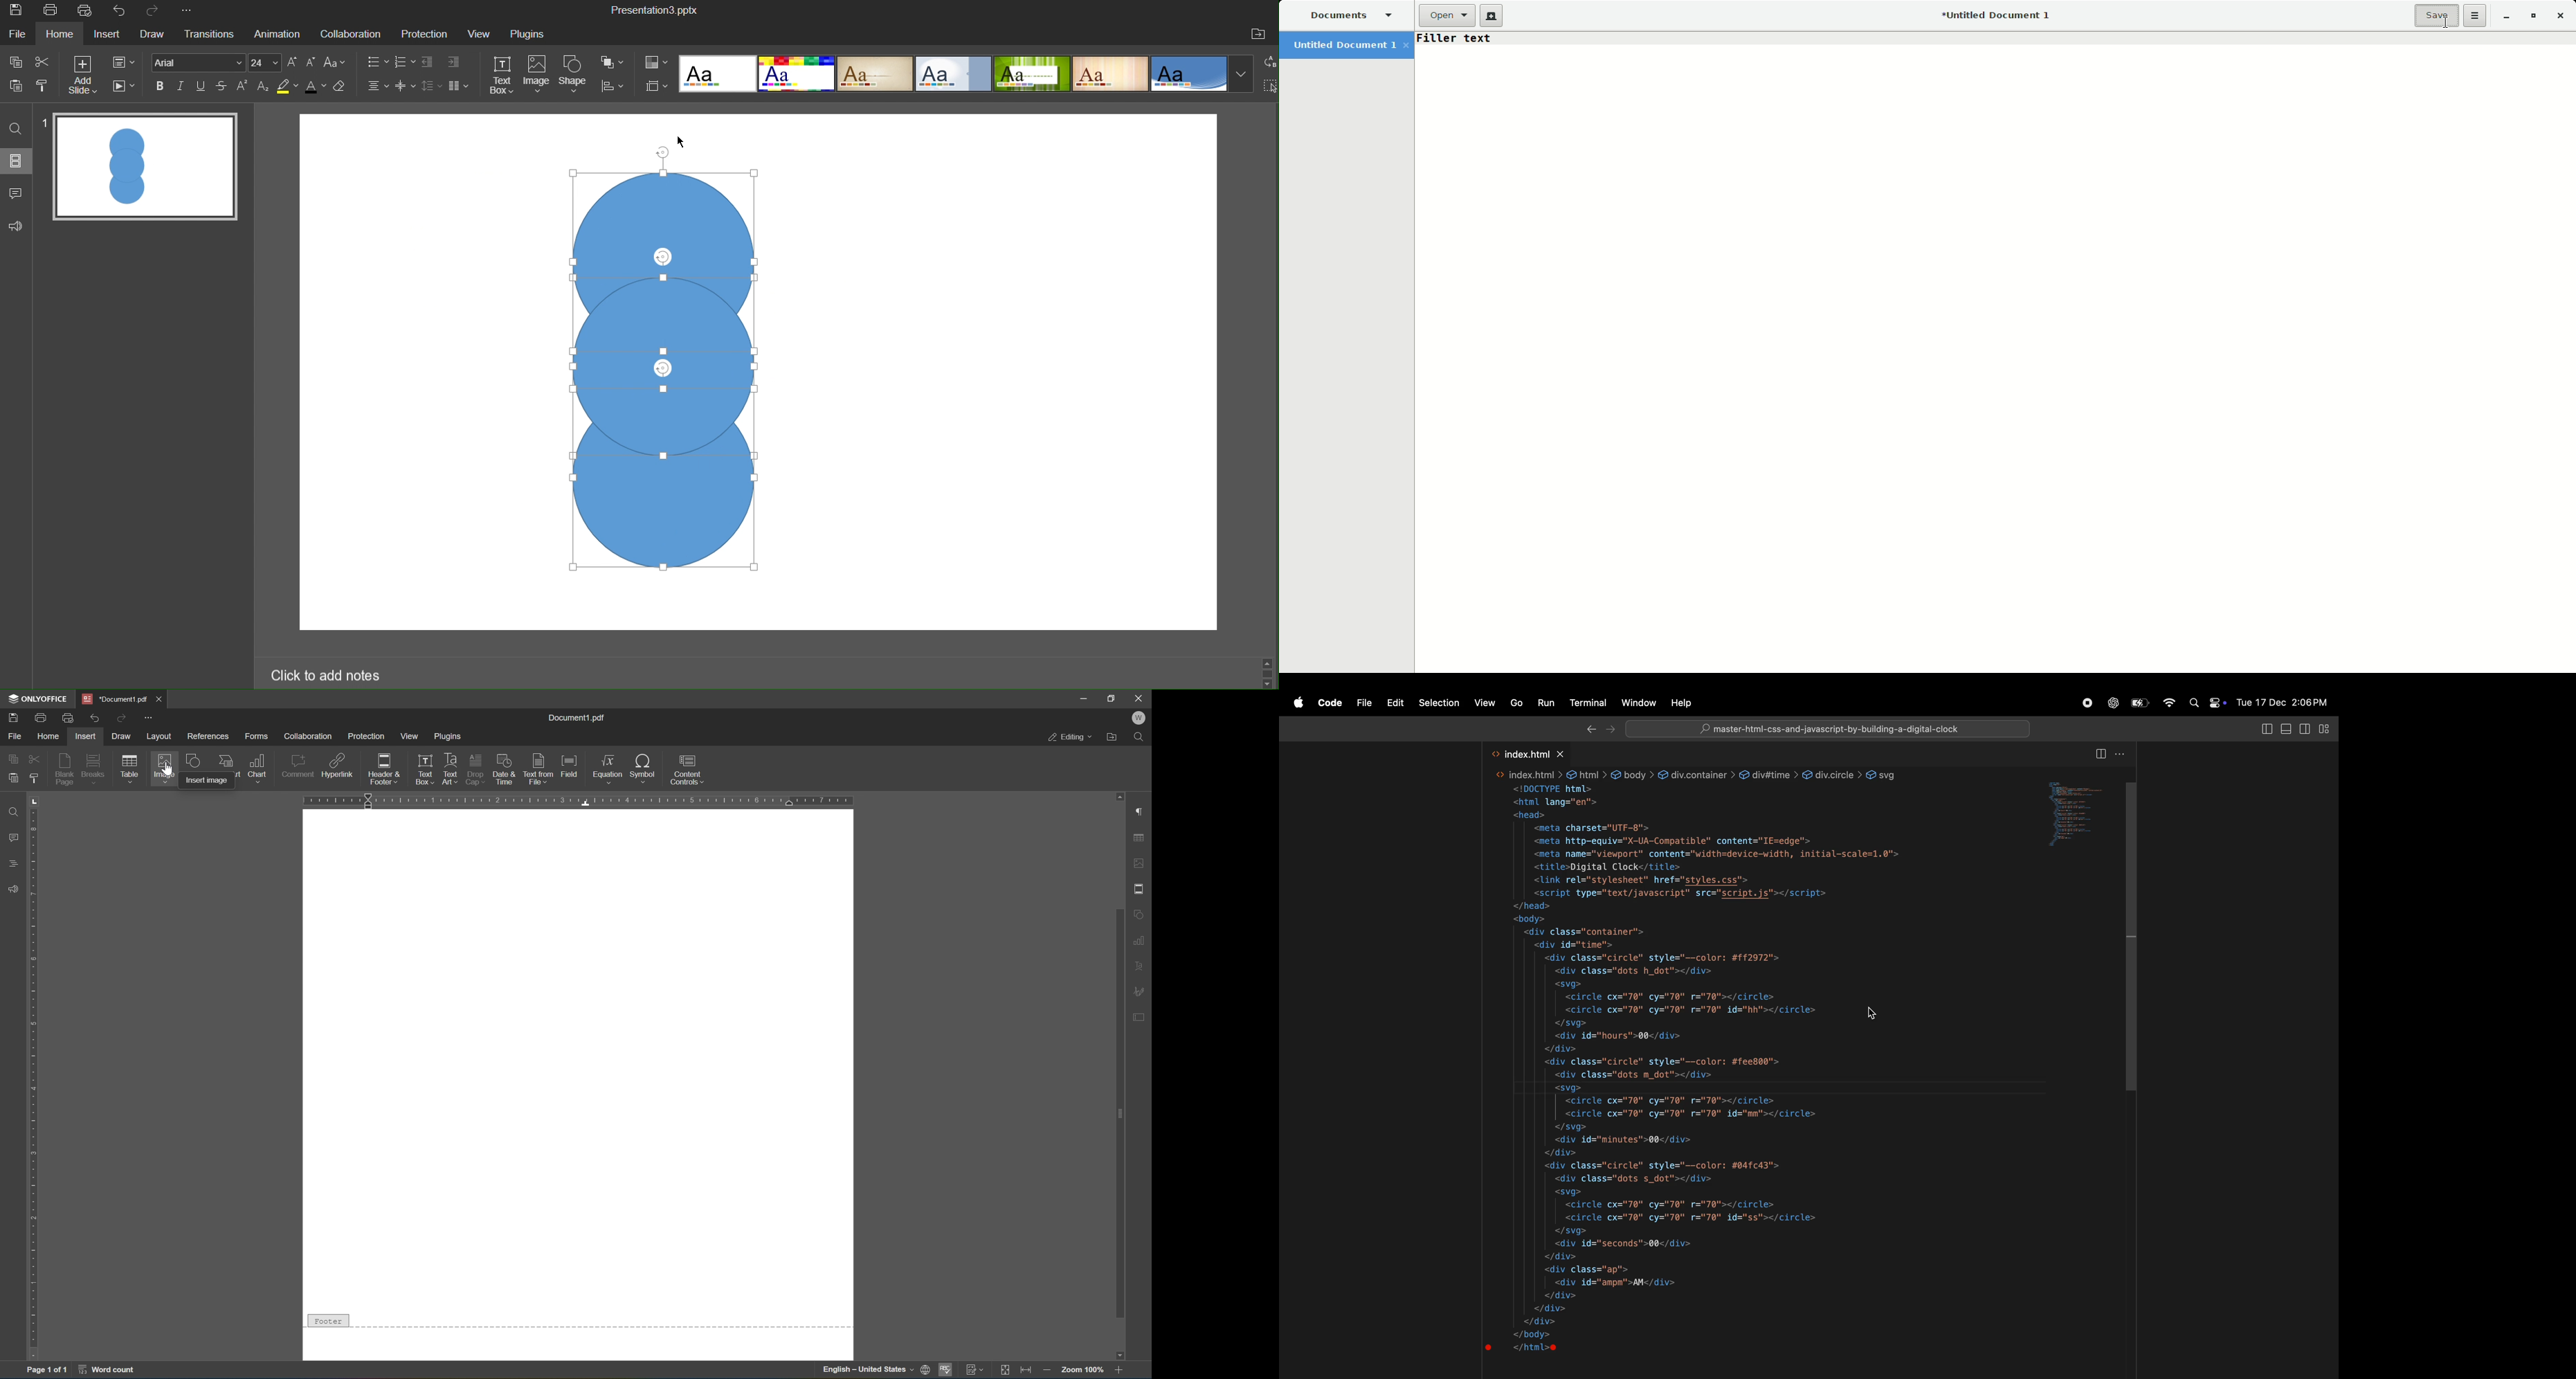 Image resolution: width=2576 pixels, height=1400 pixels. What do you see at coordinates (126, 88) in the screenshot?
I see `Playback` at bounding box center [126, 88].